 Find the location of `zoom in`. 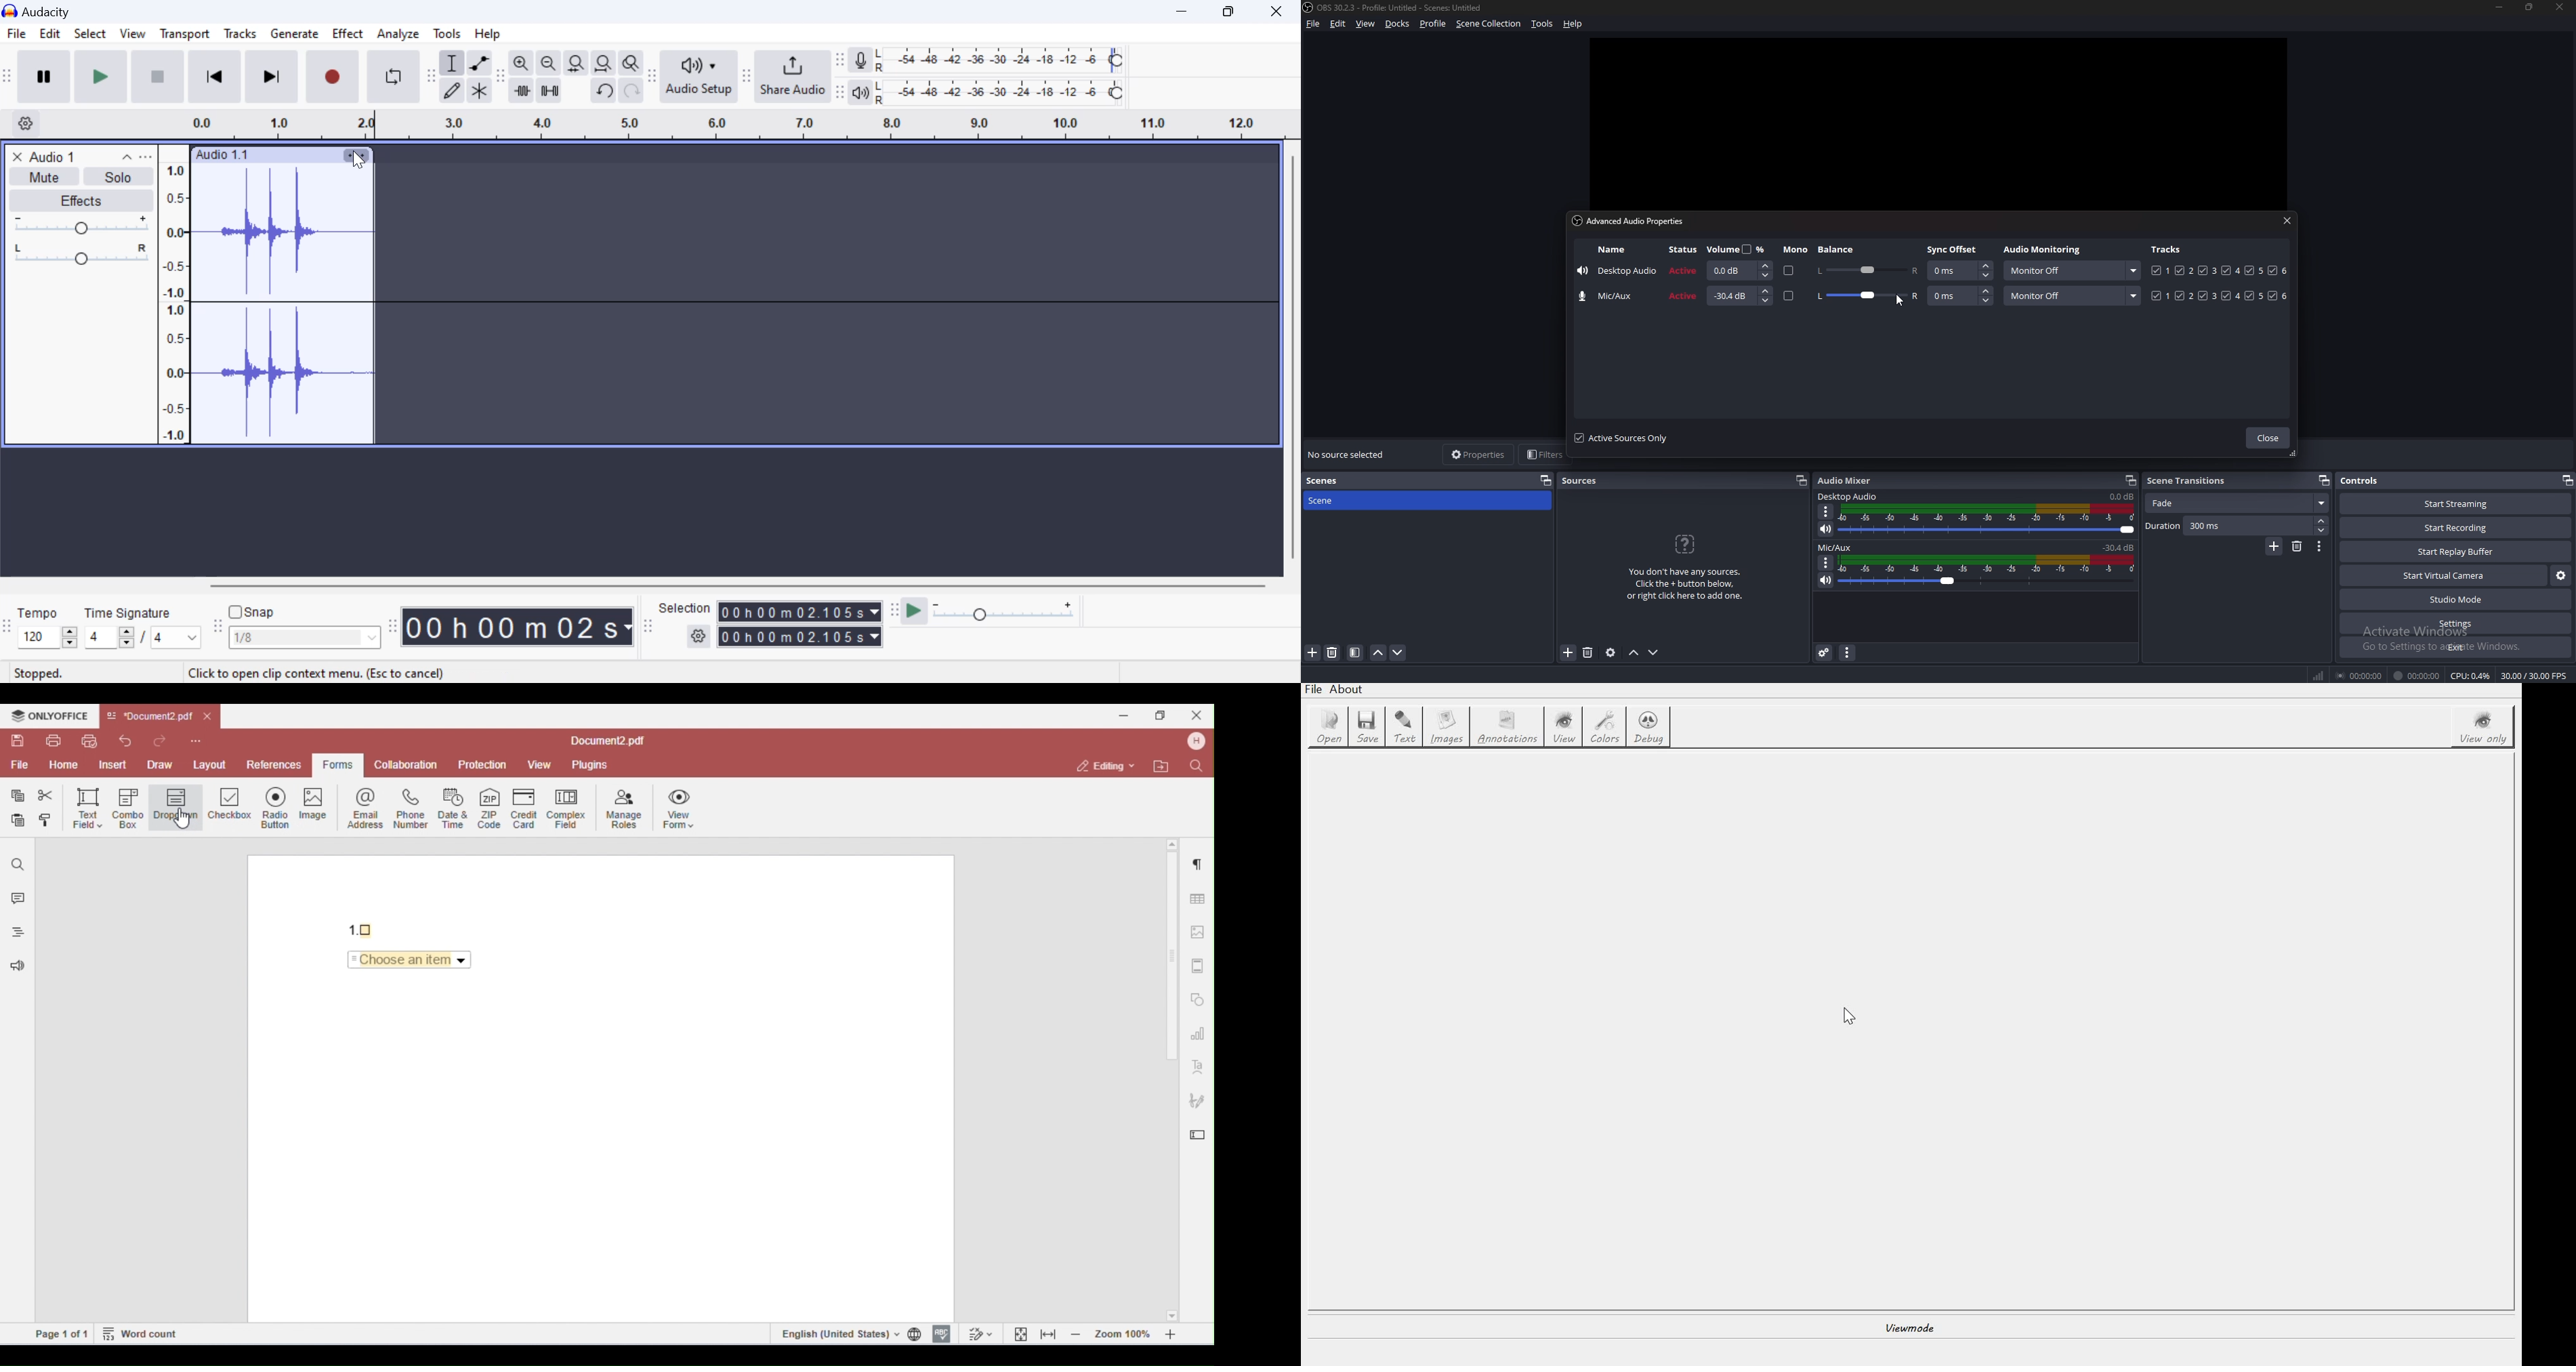

zoom in is located at coordinates (521, 64).